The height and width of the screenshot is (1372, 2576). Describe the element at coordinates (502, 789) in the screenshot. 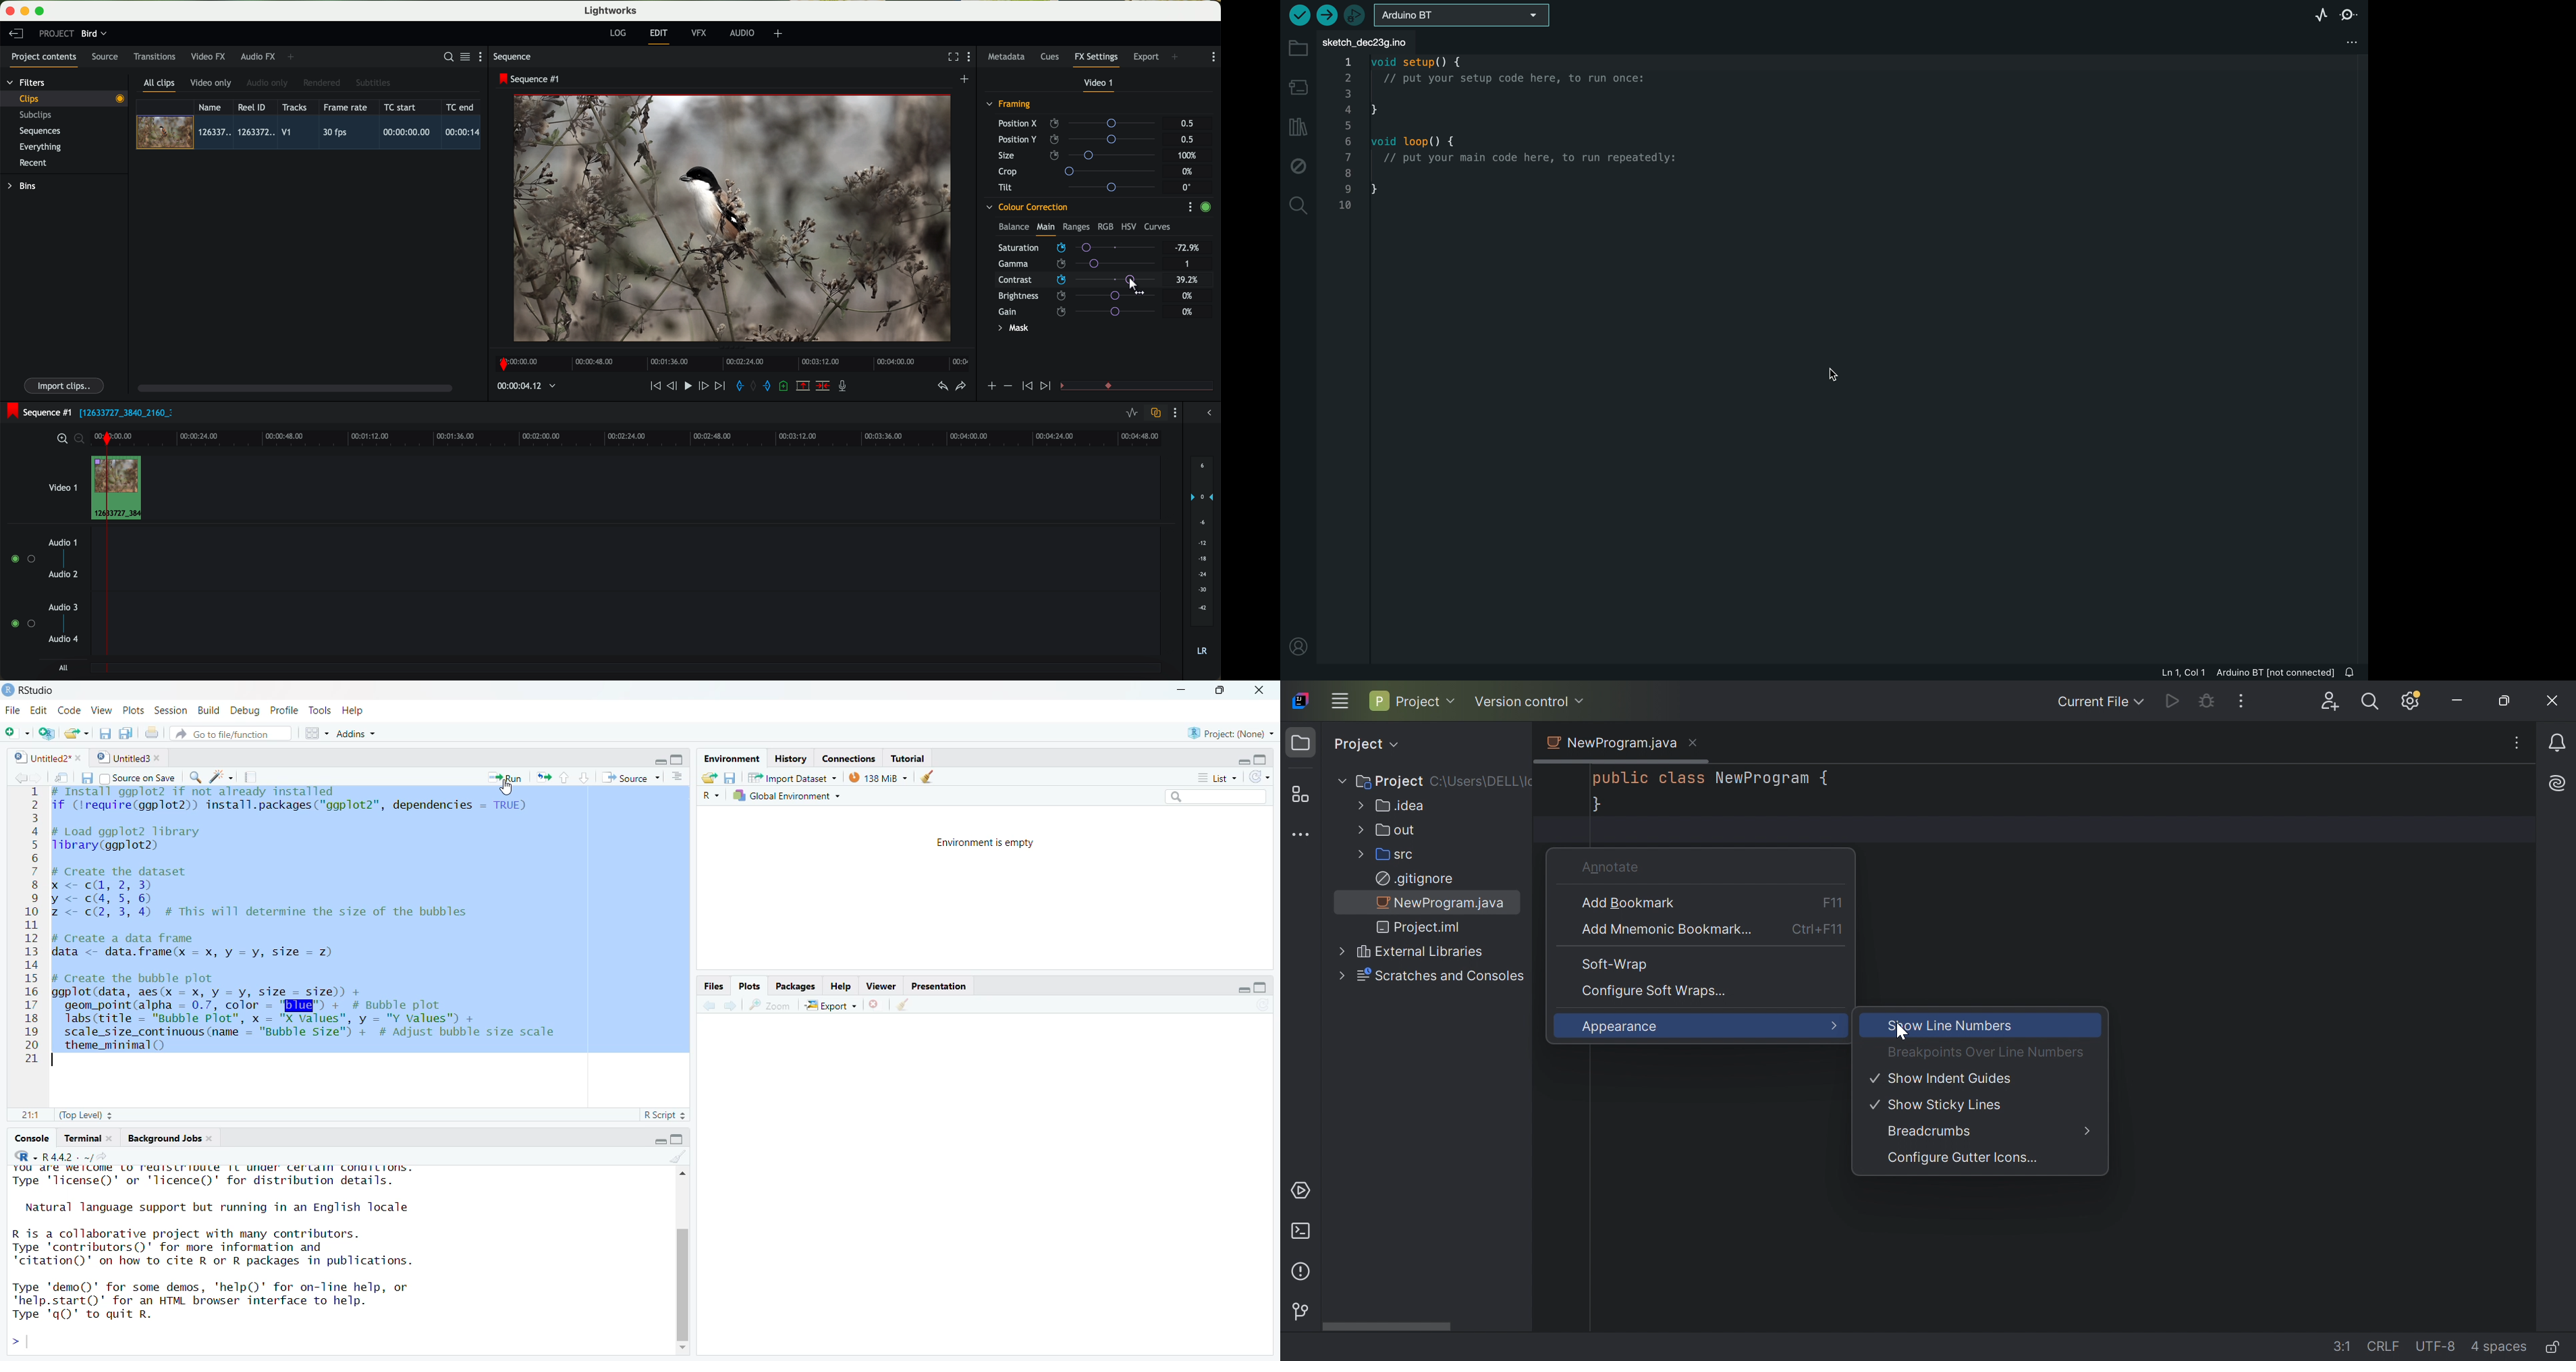

I see `cursor` at that location.